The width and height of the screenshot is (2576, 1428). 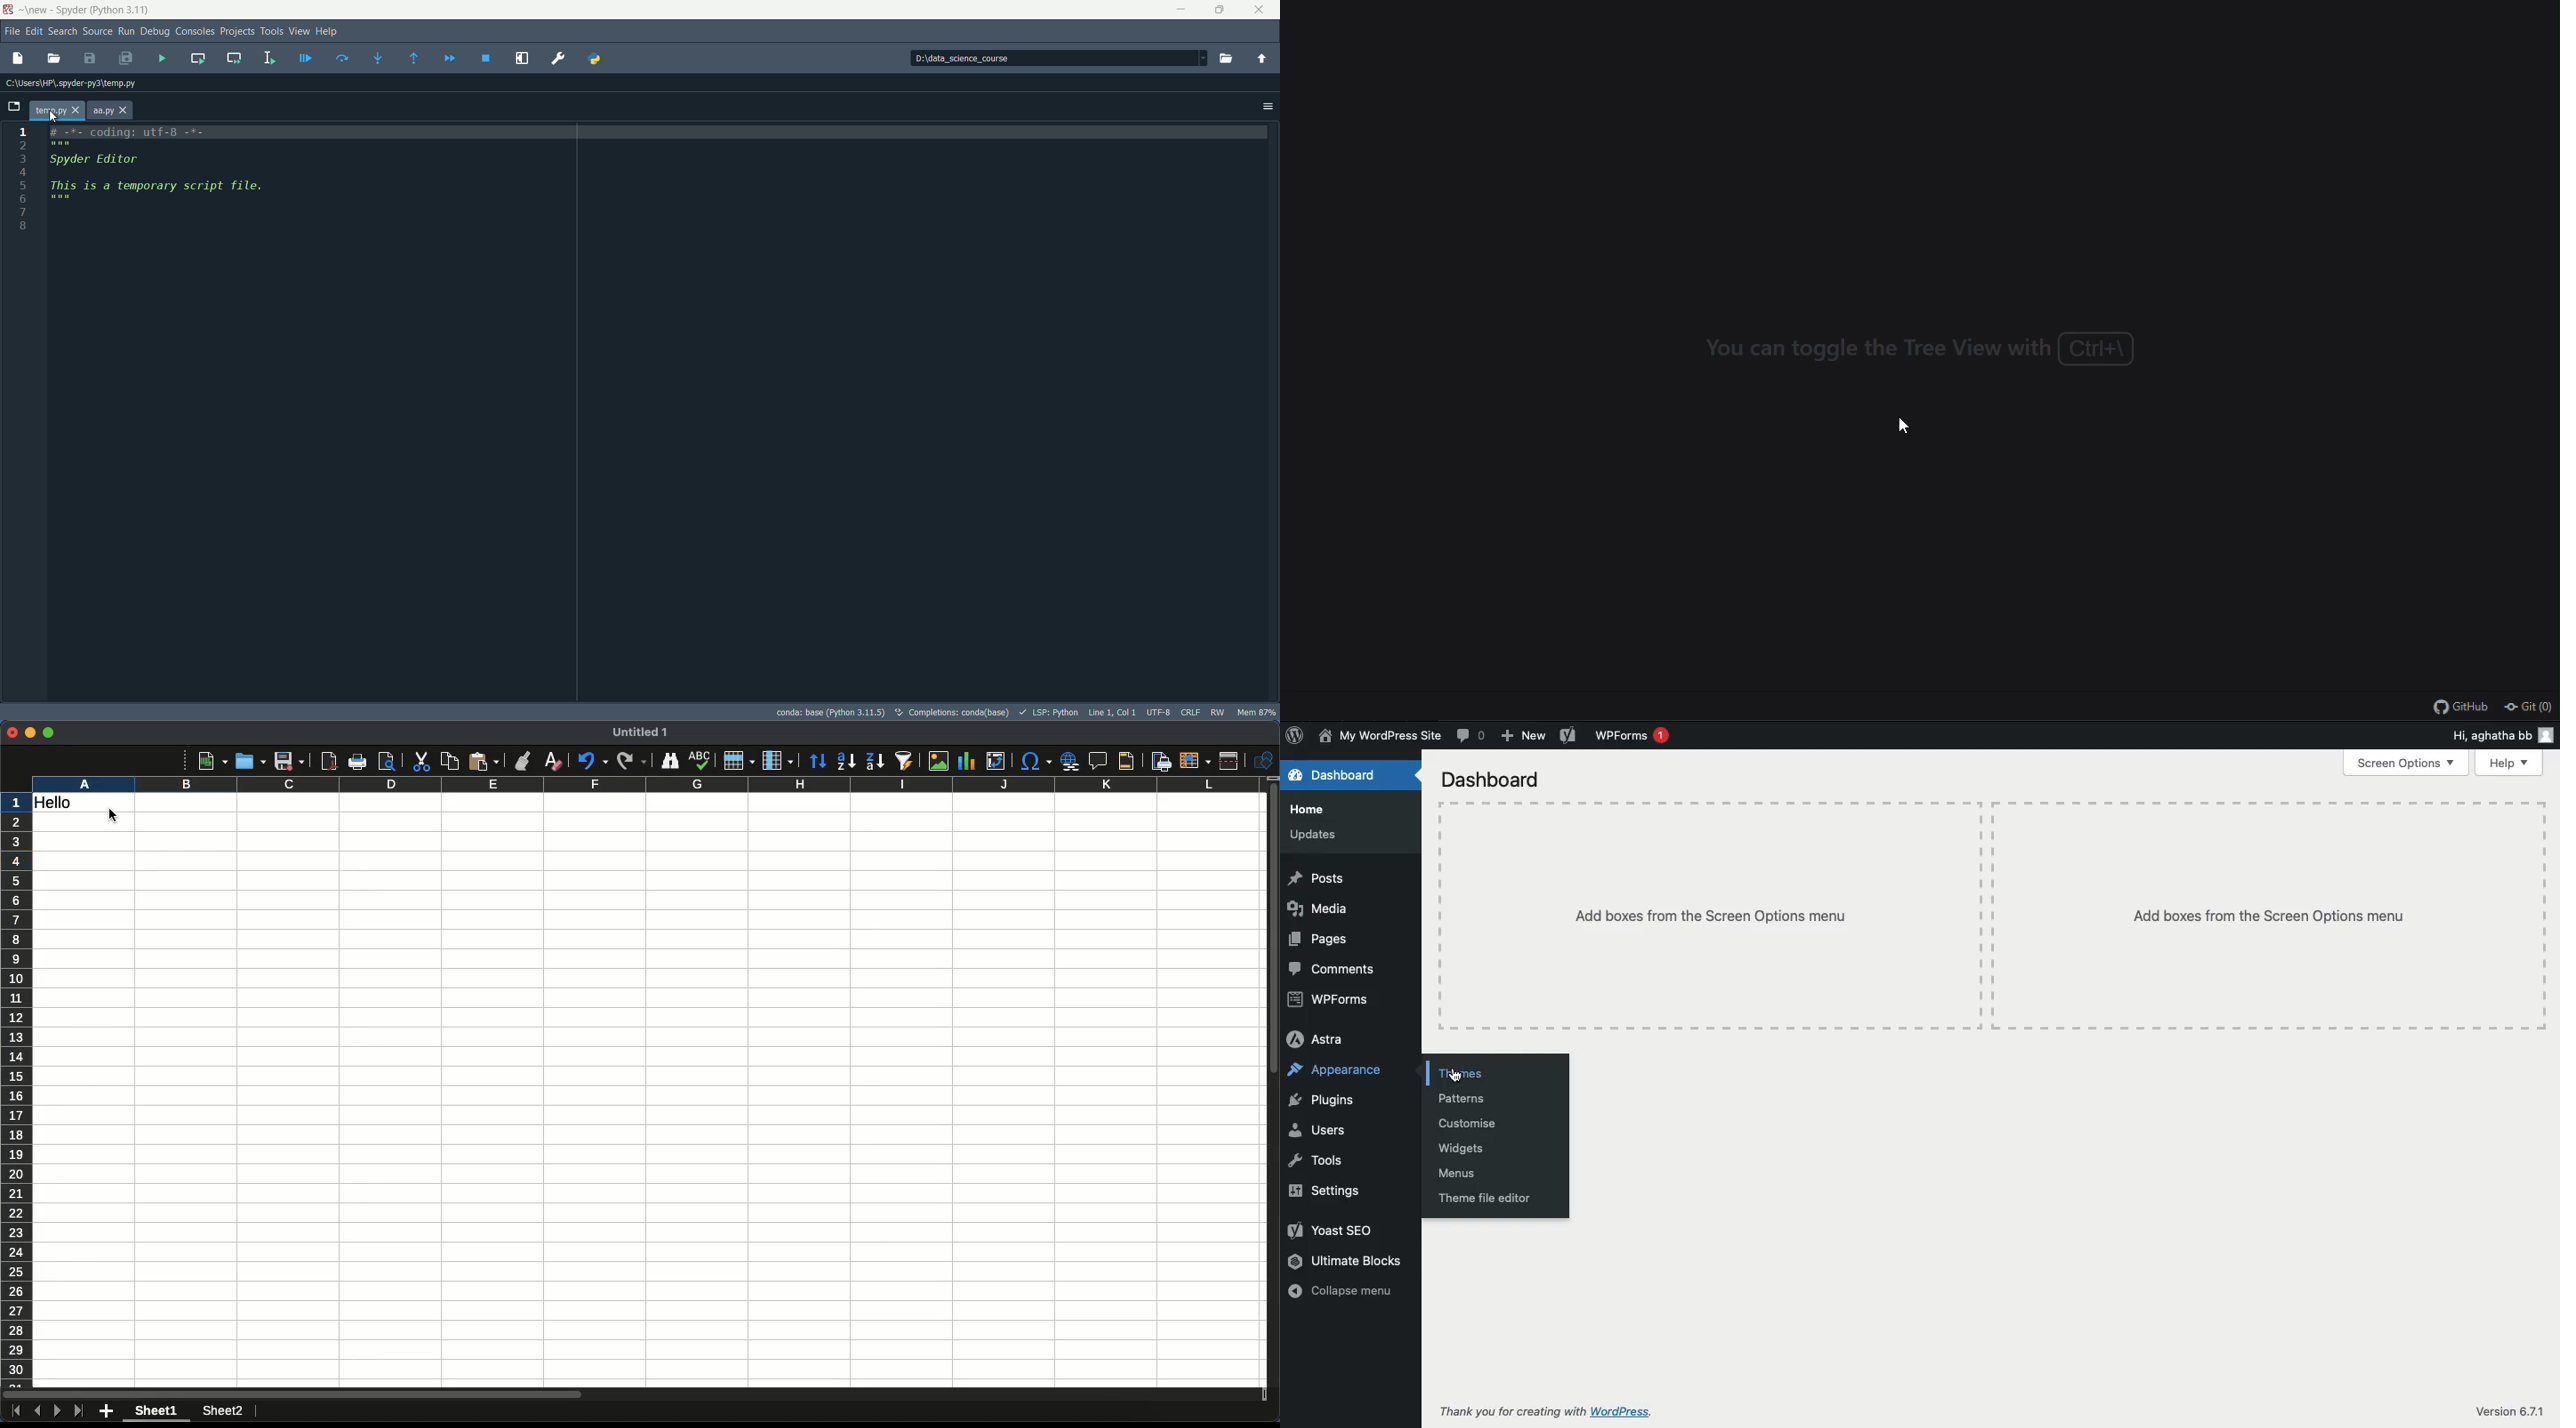 What do you see at coordinates (644, 785) in the screenshot?
I see `Columns` at bounding box center [644, 785].